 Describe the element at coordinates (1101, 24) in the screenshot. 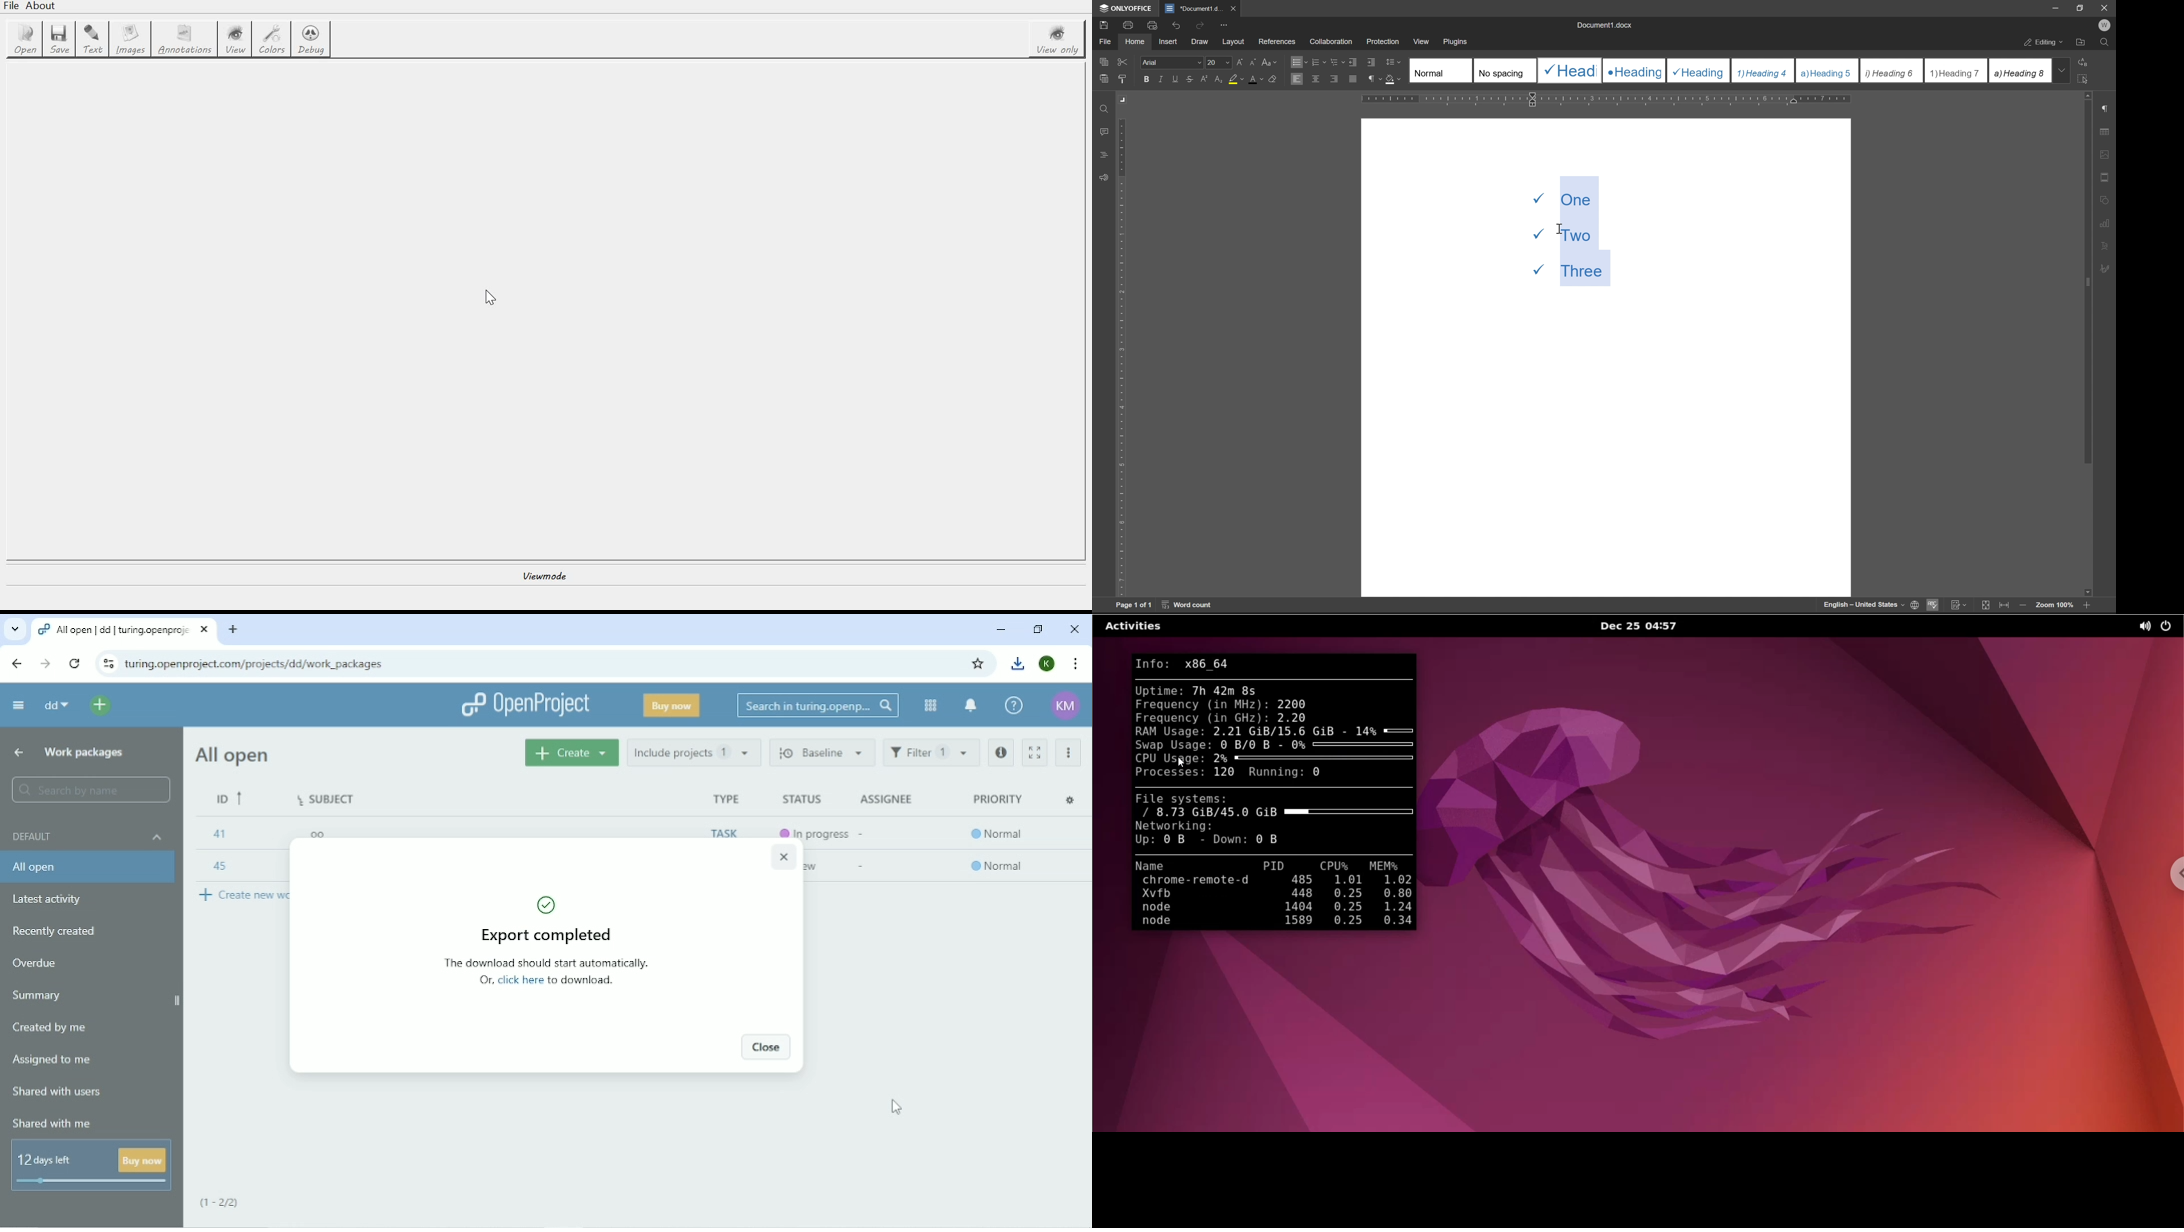

I see `save` at that location.